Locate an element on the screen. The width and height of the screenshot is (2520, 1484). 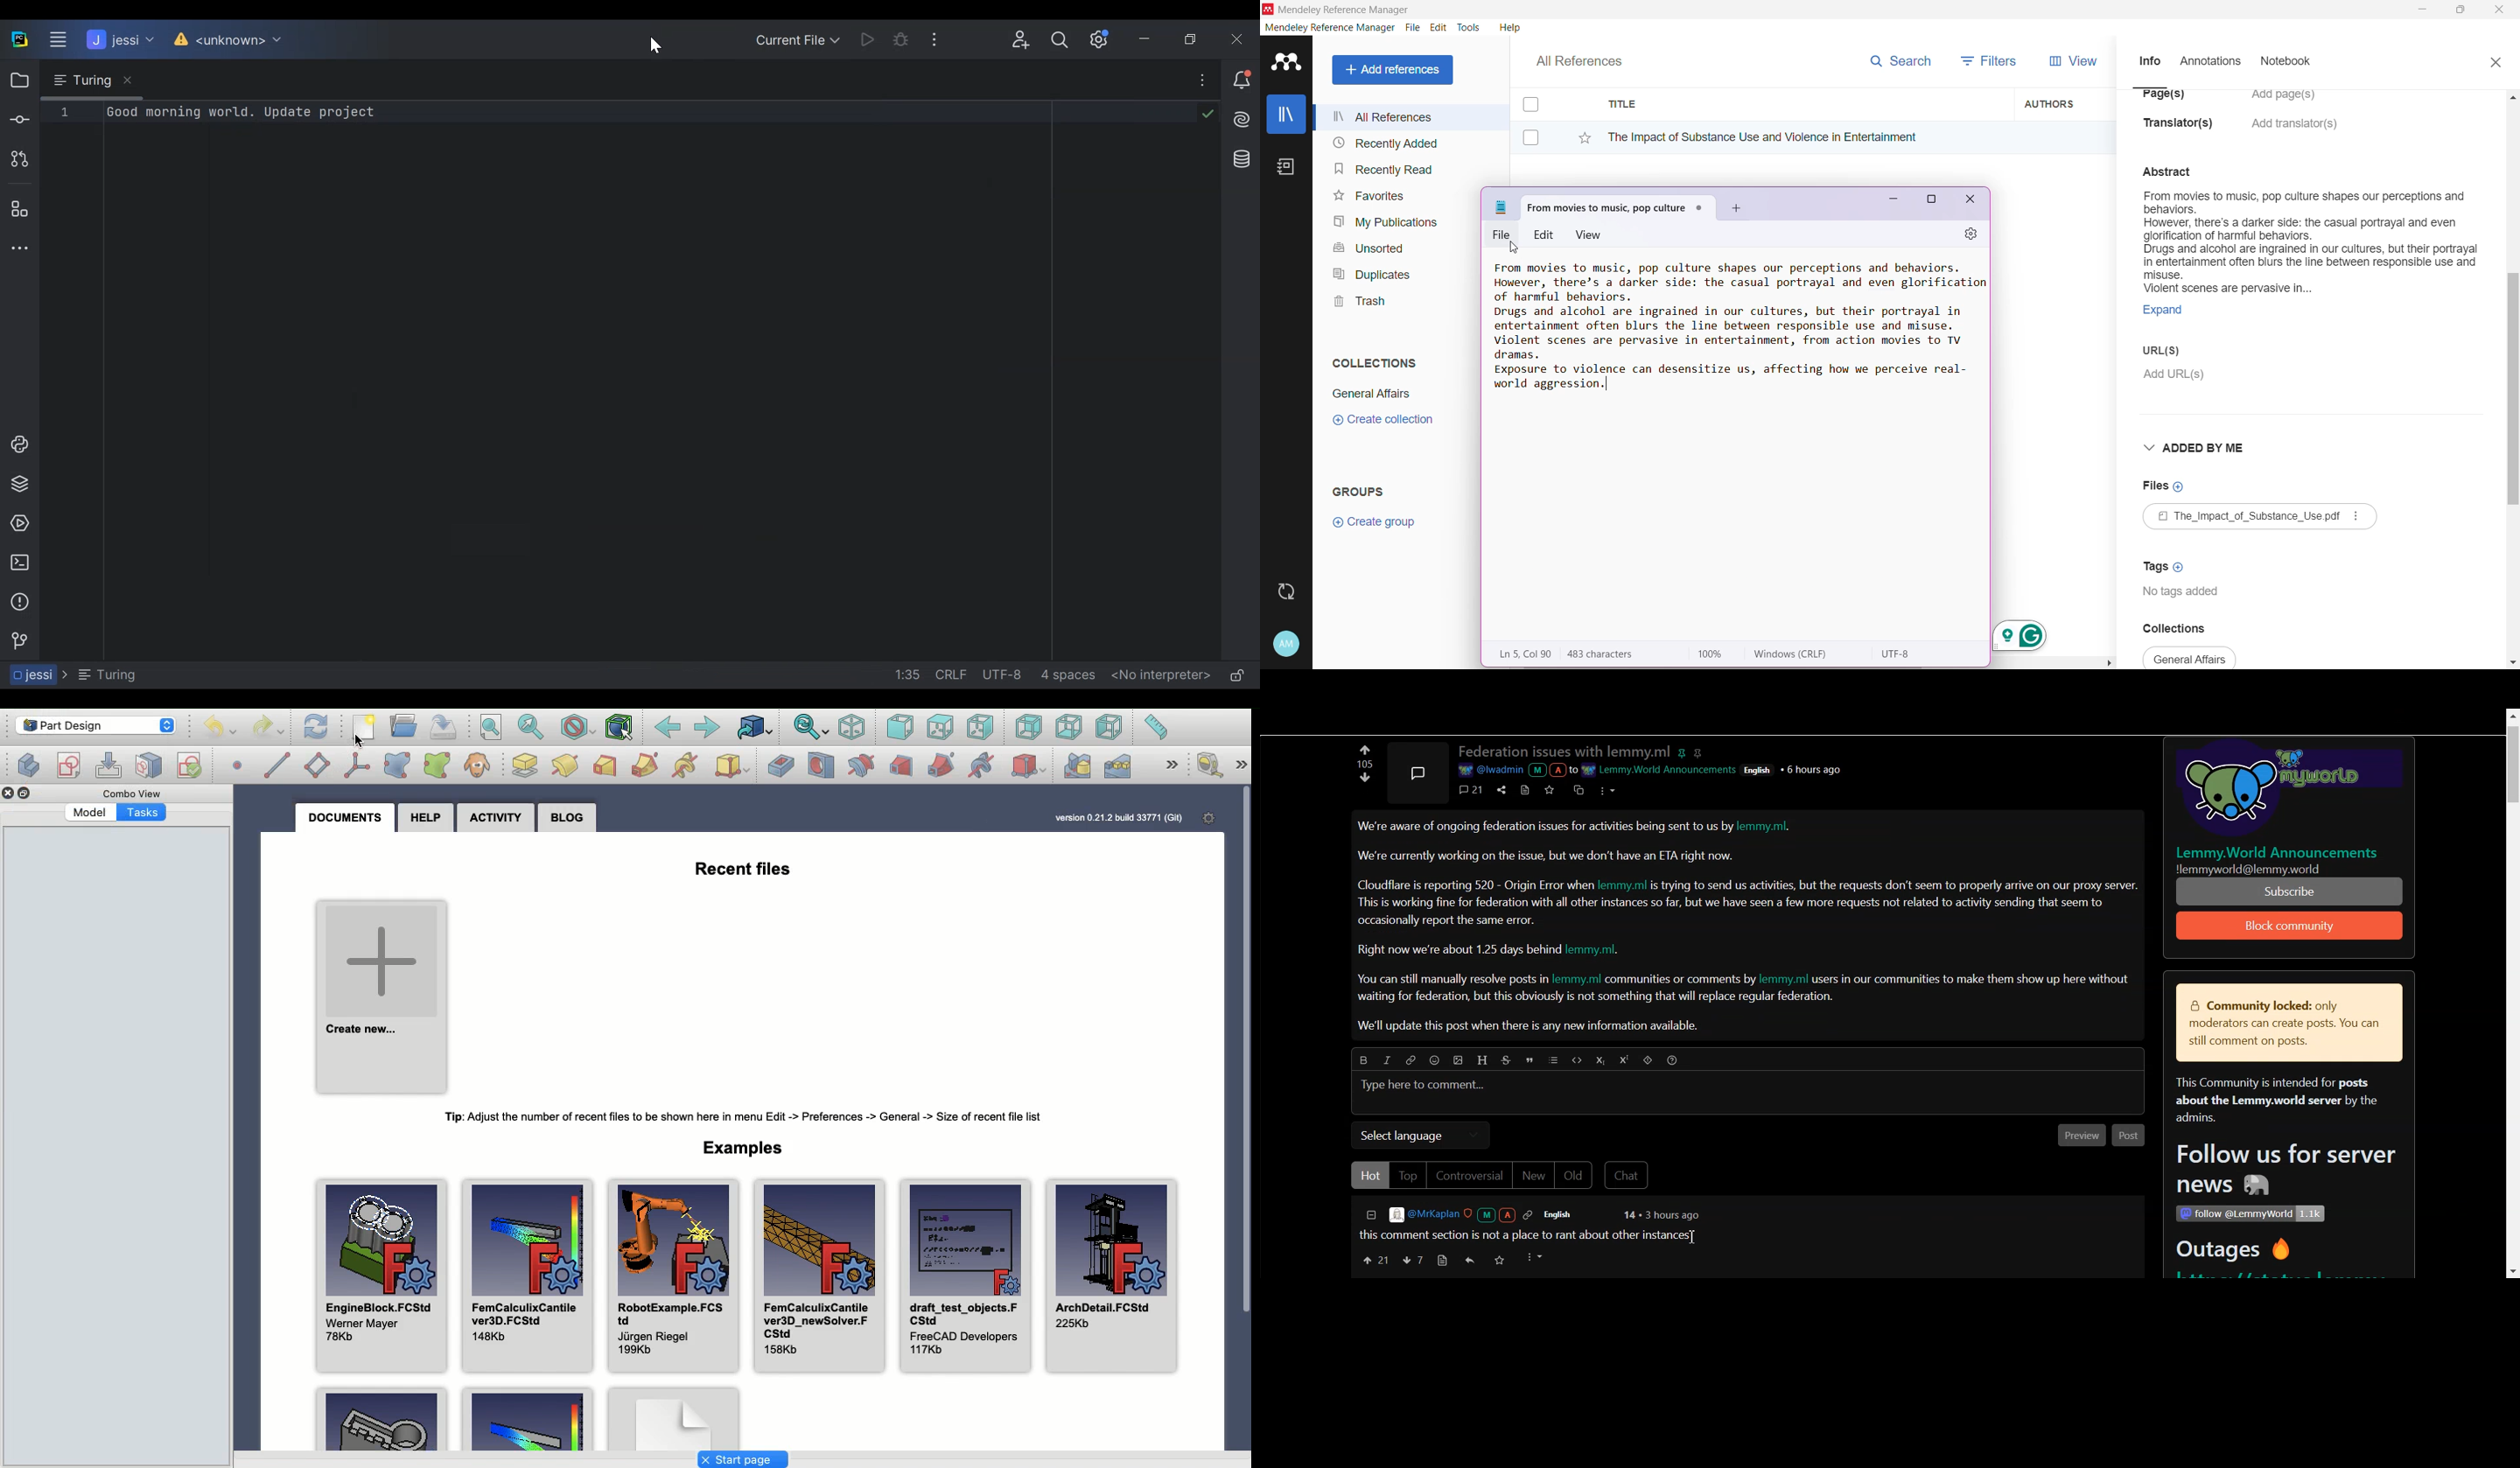
Create body is located at coordinates (70, 766).